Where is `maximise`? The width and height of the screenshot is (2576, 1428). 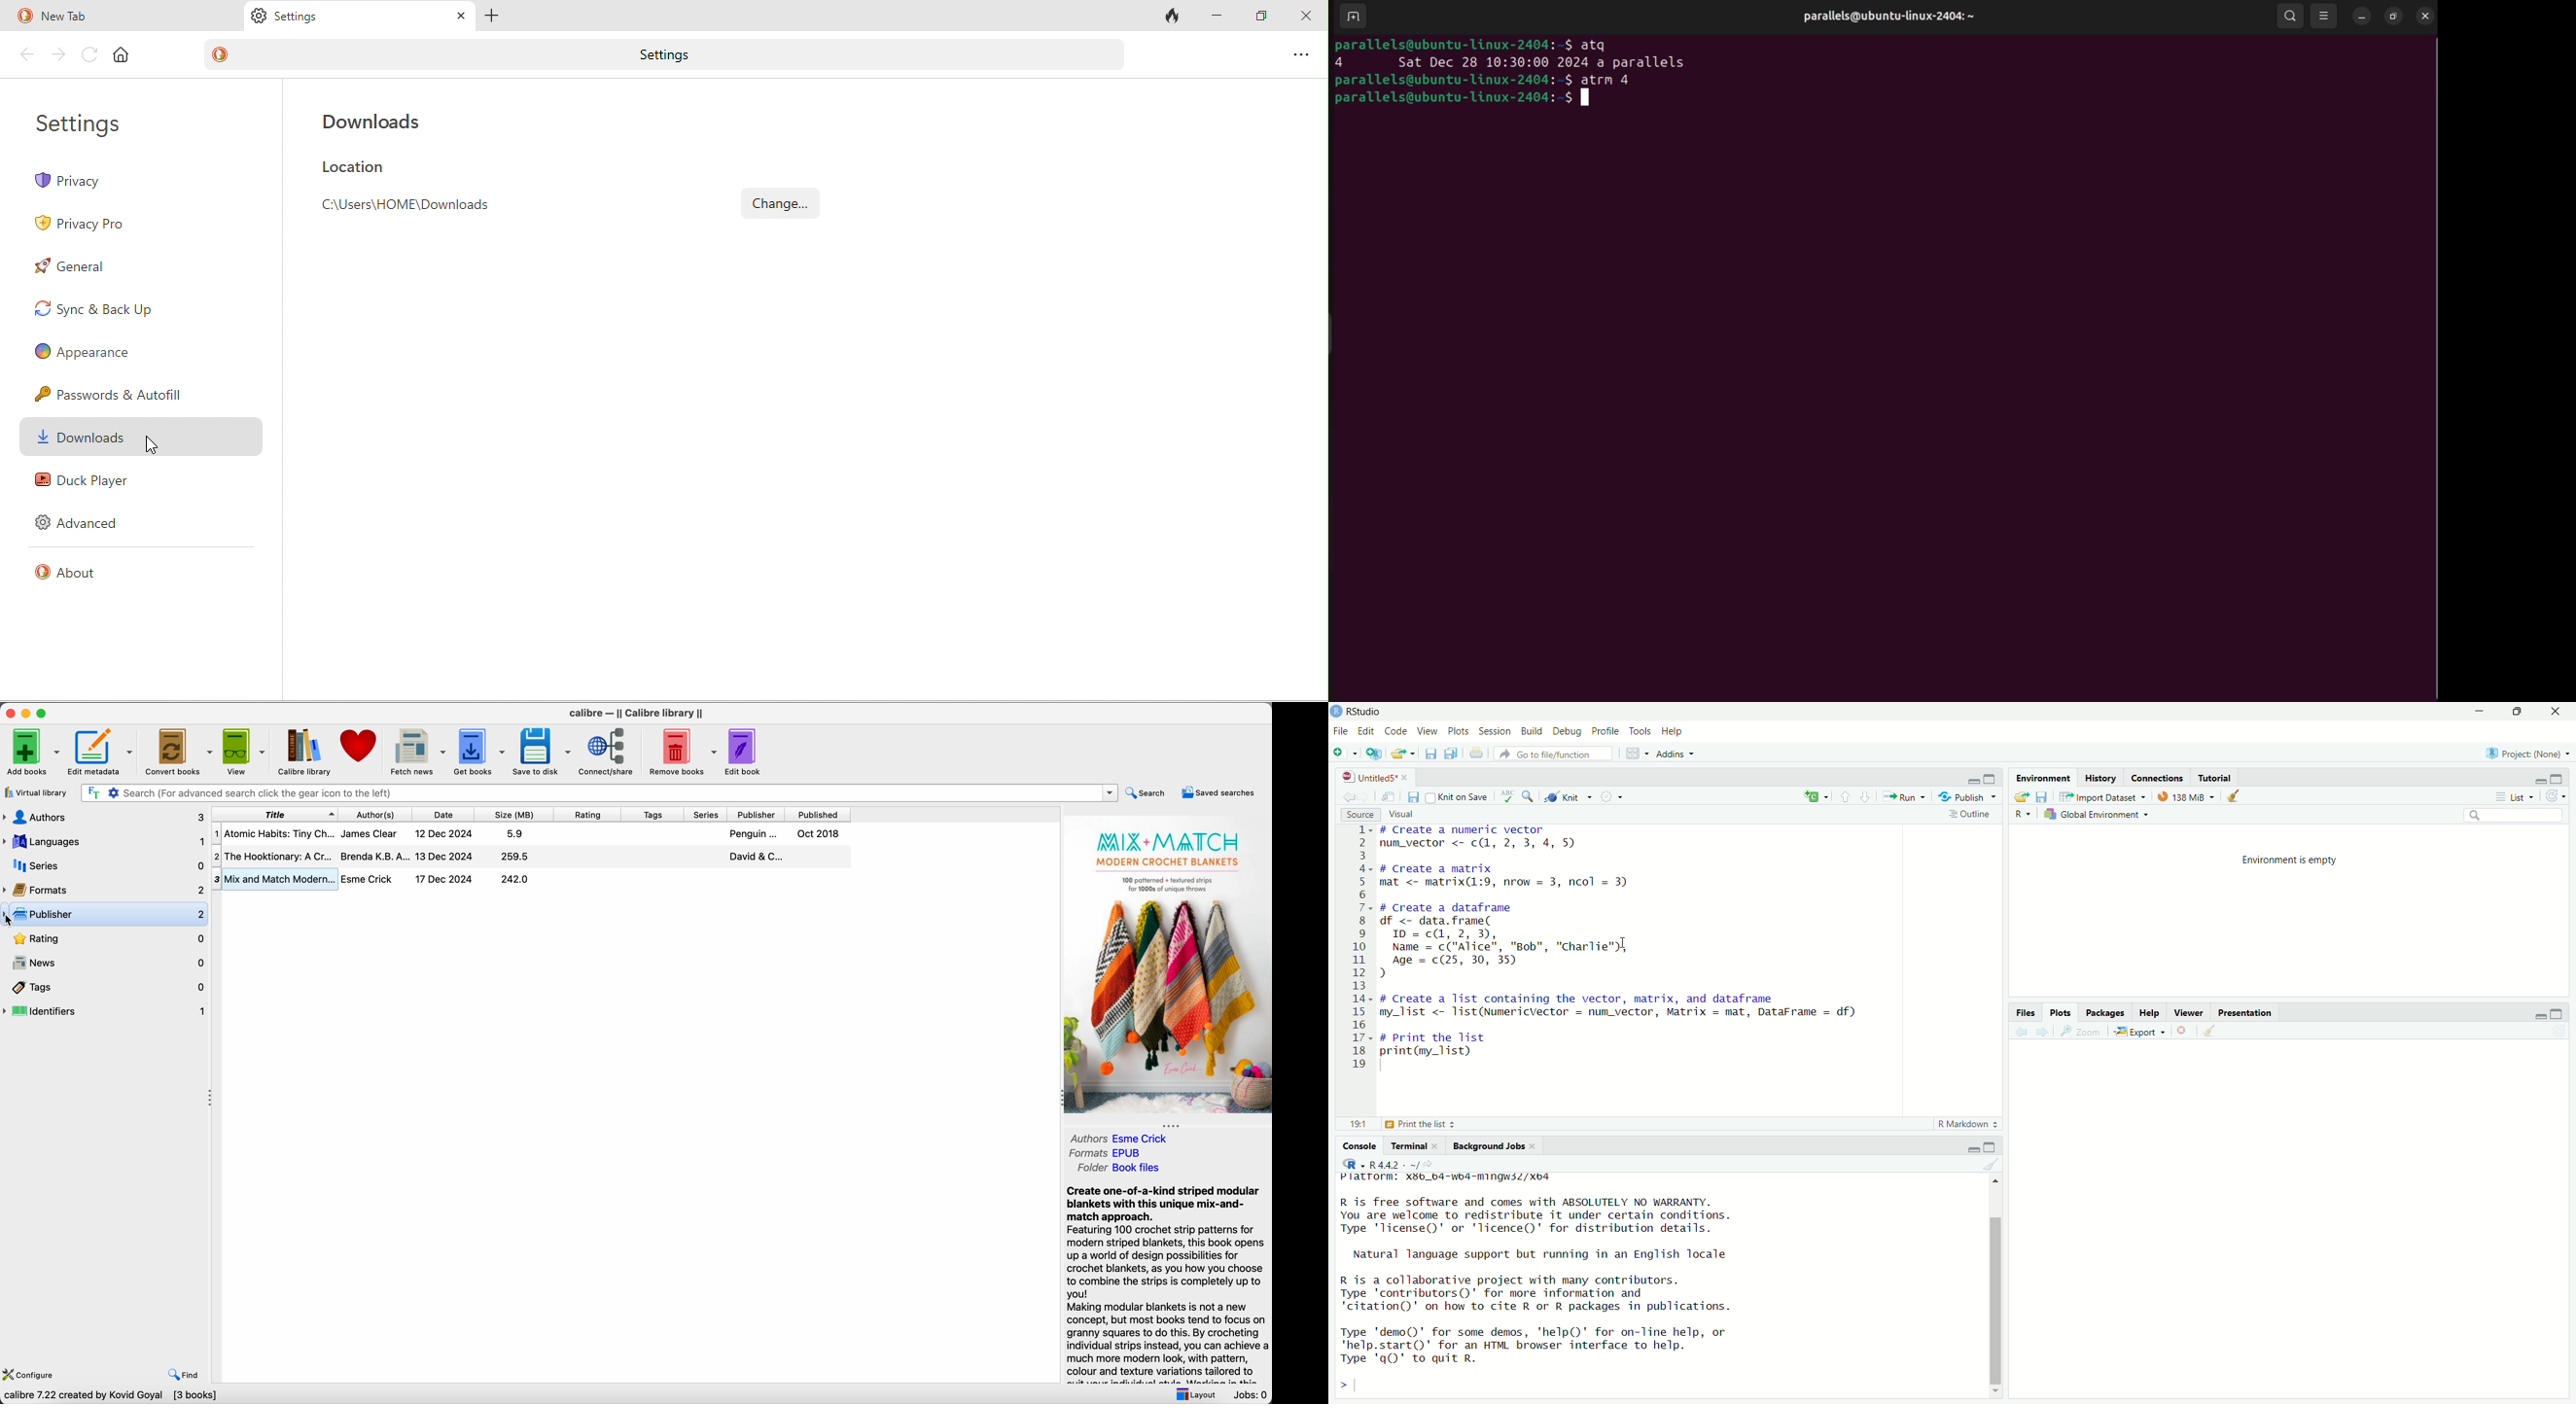
maximise is located at coordinates (1990, 777).